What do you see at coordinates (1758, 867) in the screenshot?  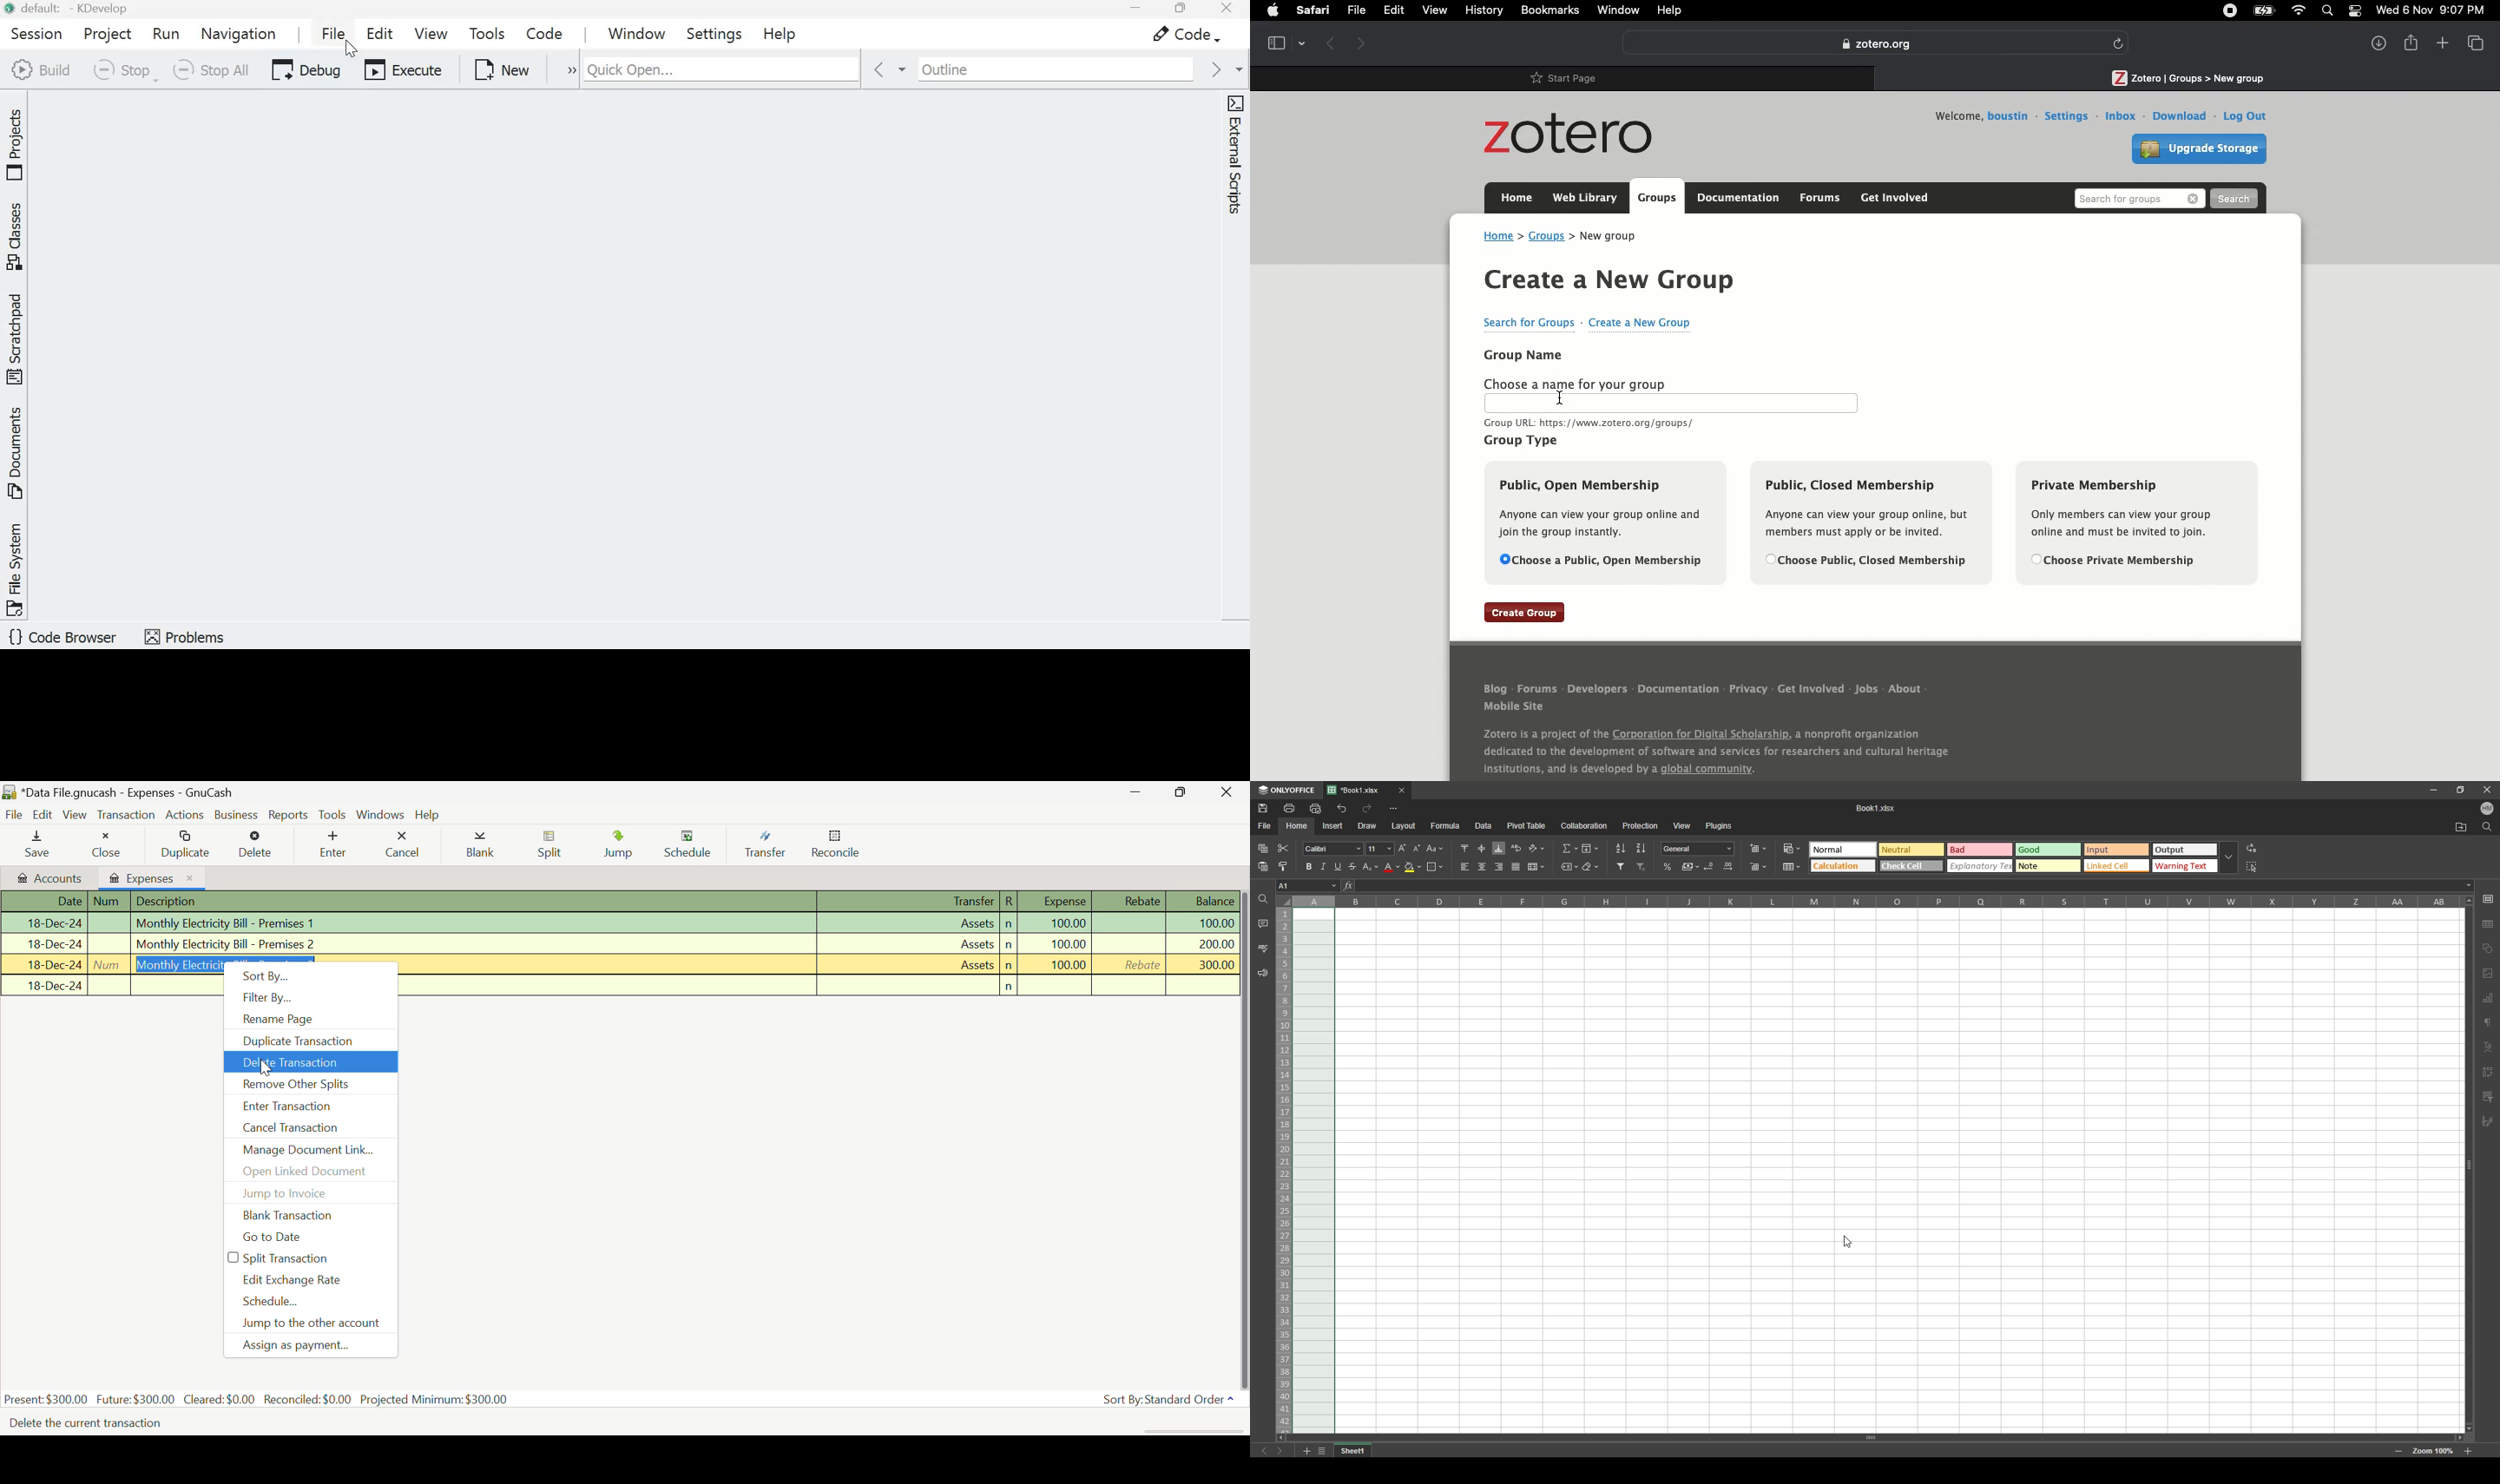 I see `delete cells` at bounding box center [1758, 867].